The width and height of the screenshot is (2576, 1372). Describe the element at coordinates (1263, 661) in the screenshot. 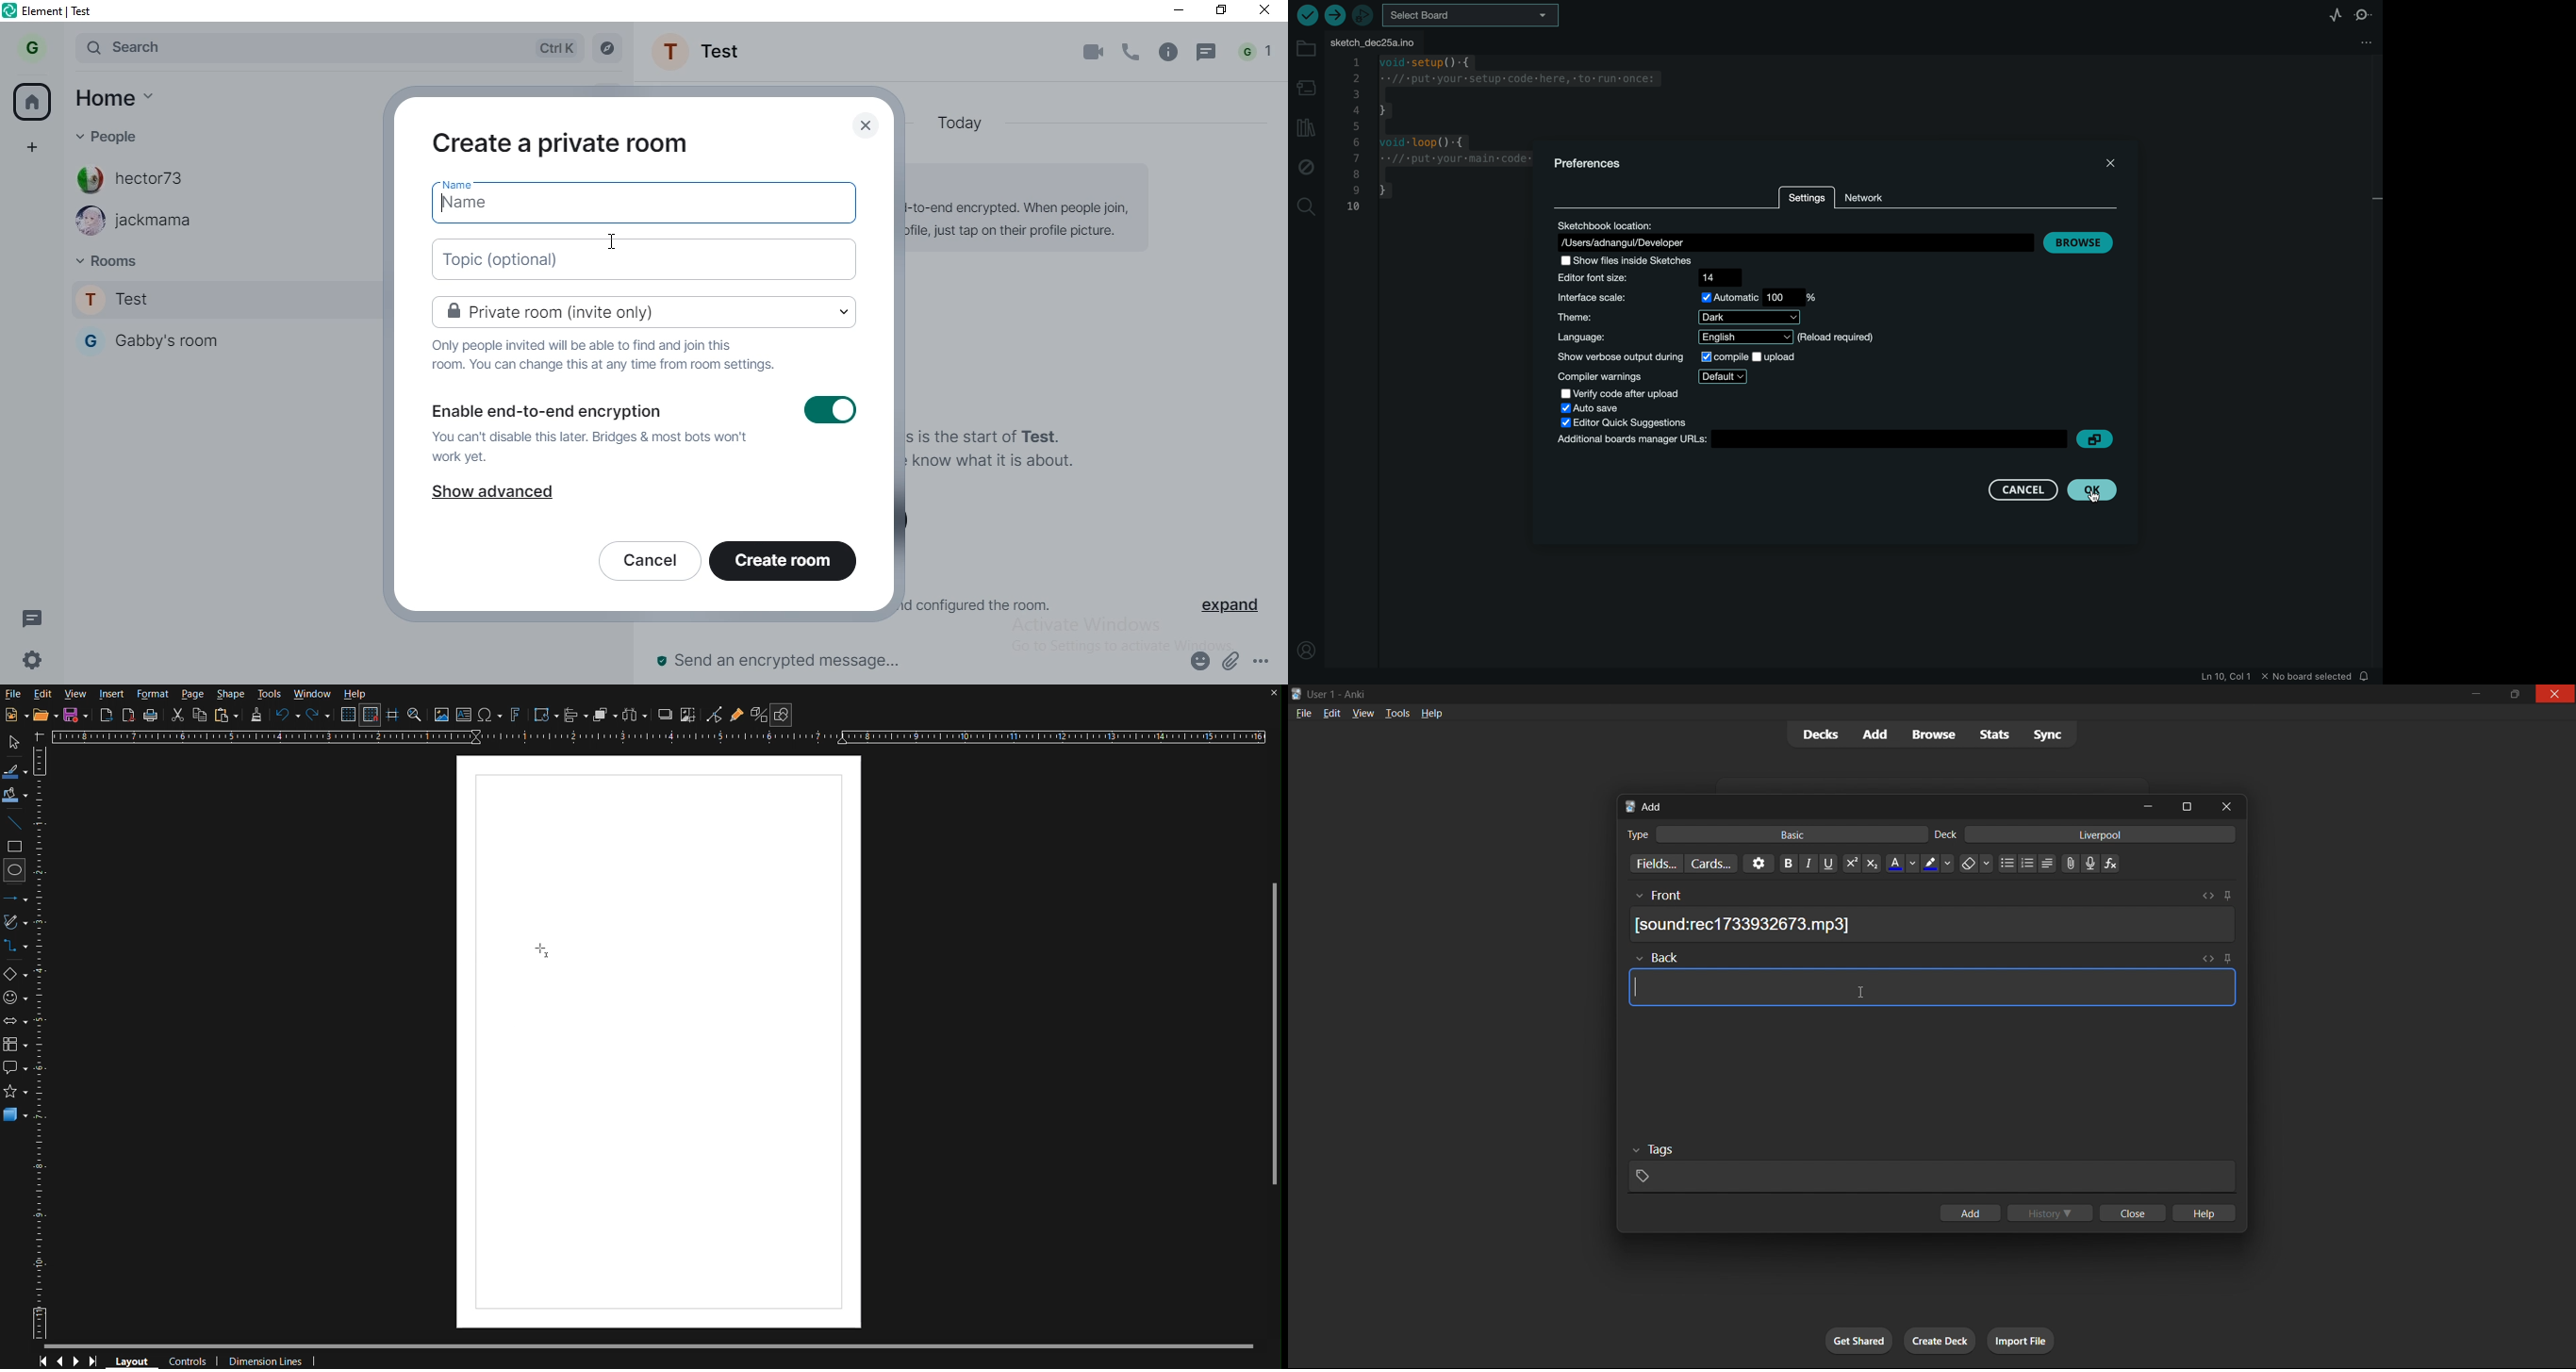

I see `options` at that location.